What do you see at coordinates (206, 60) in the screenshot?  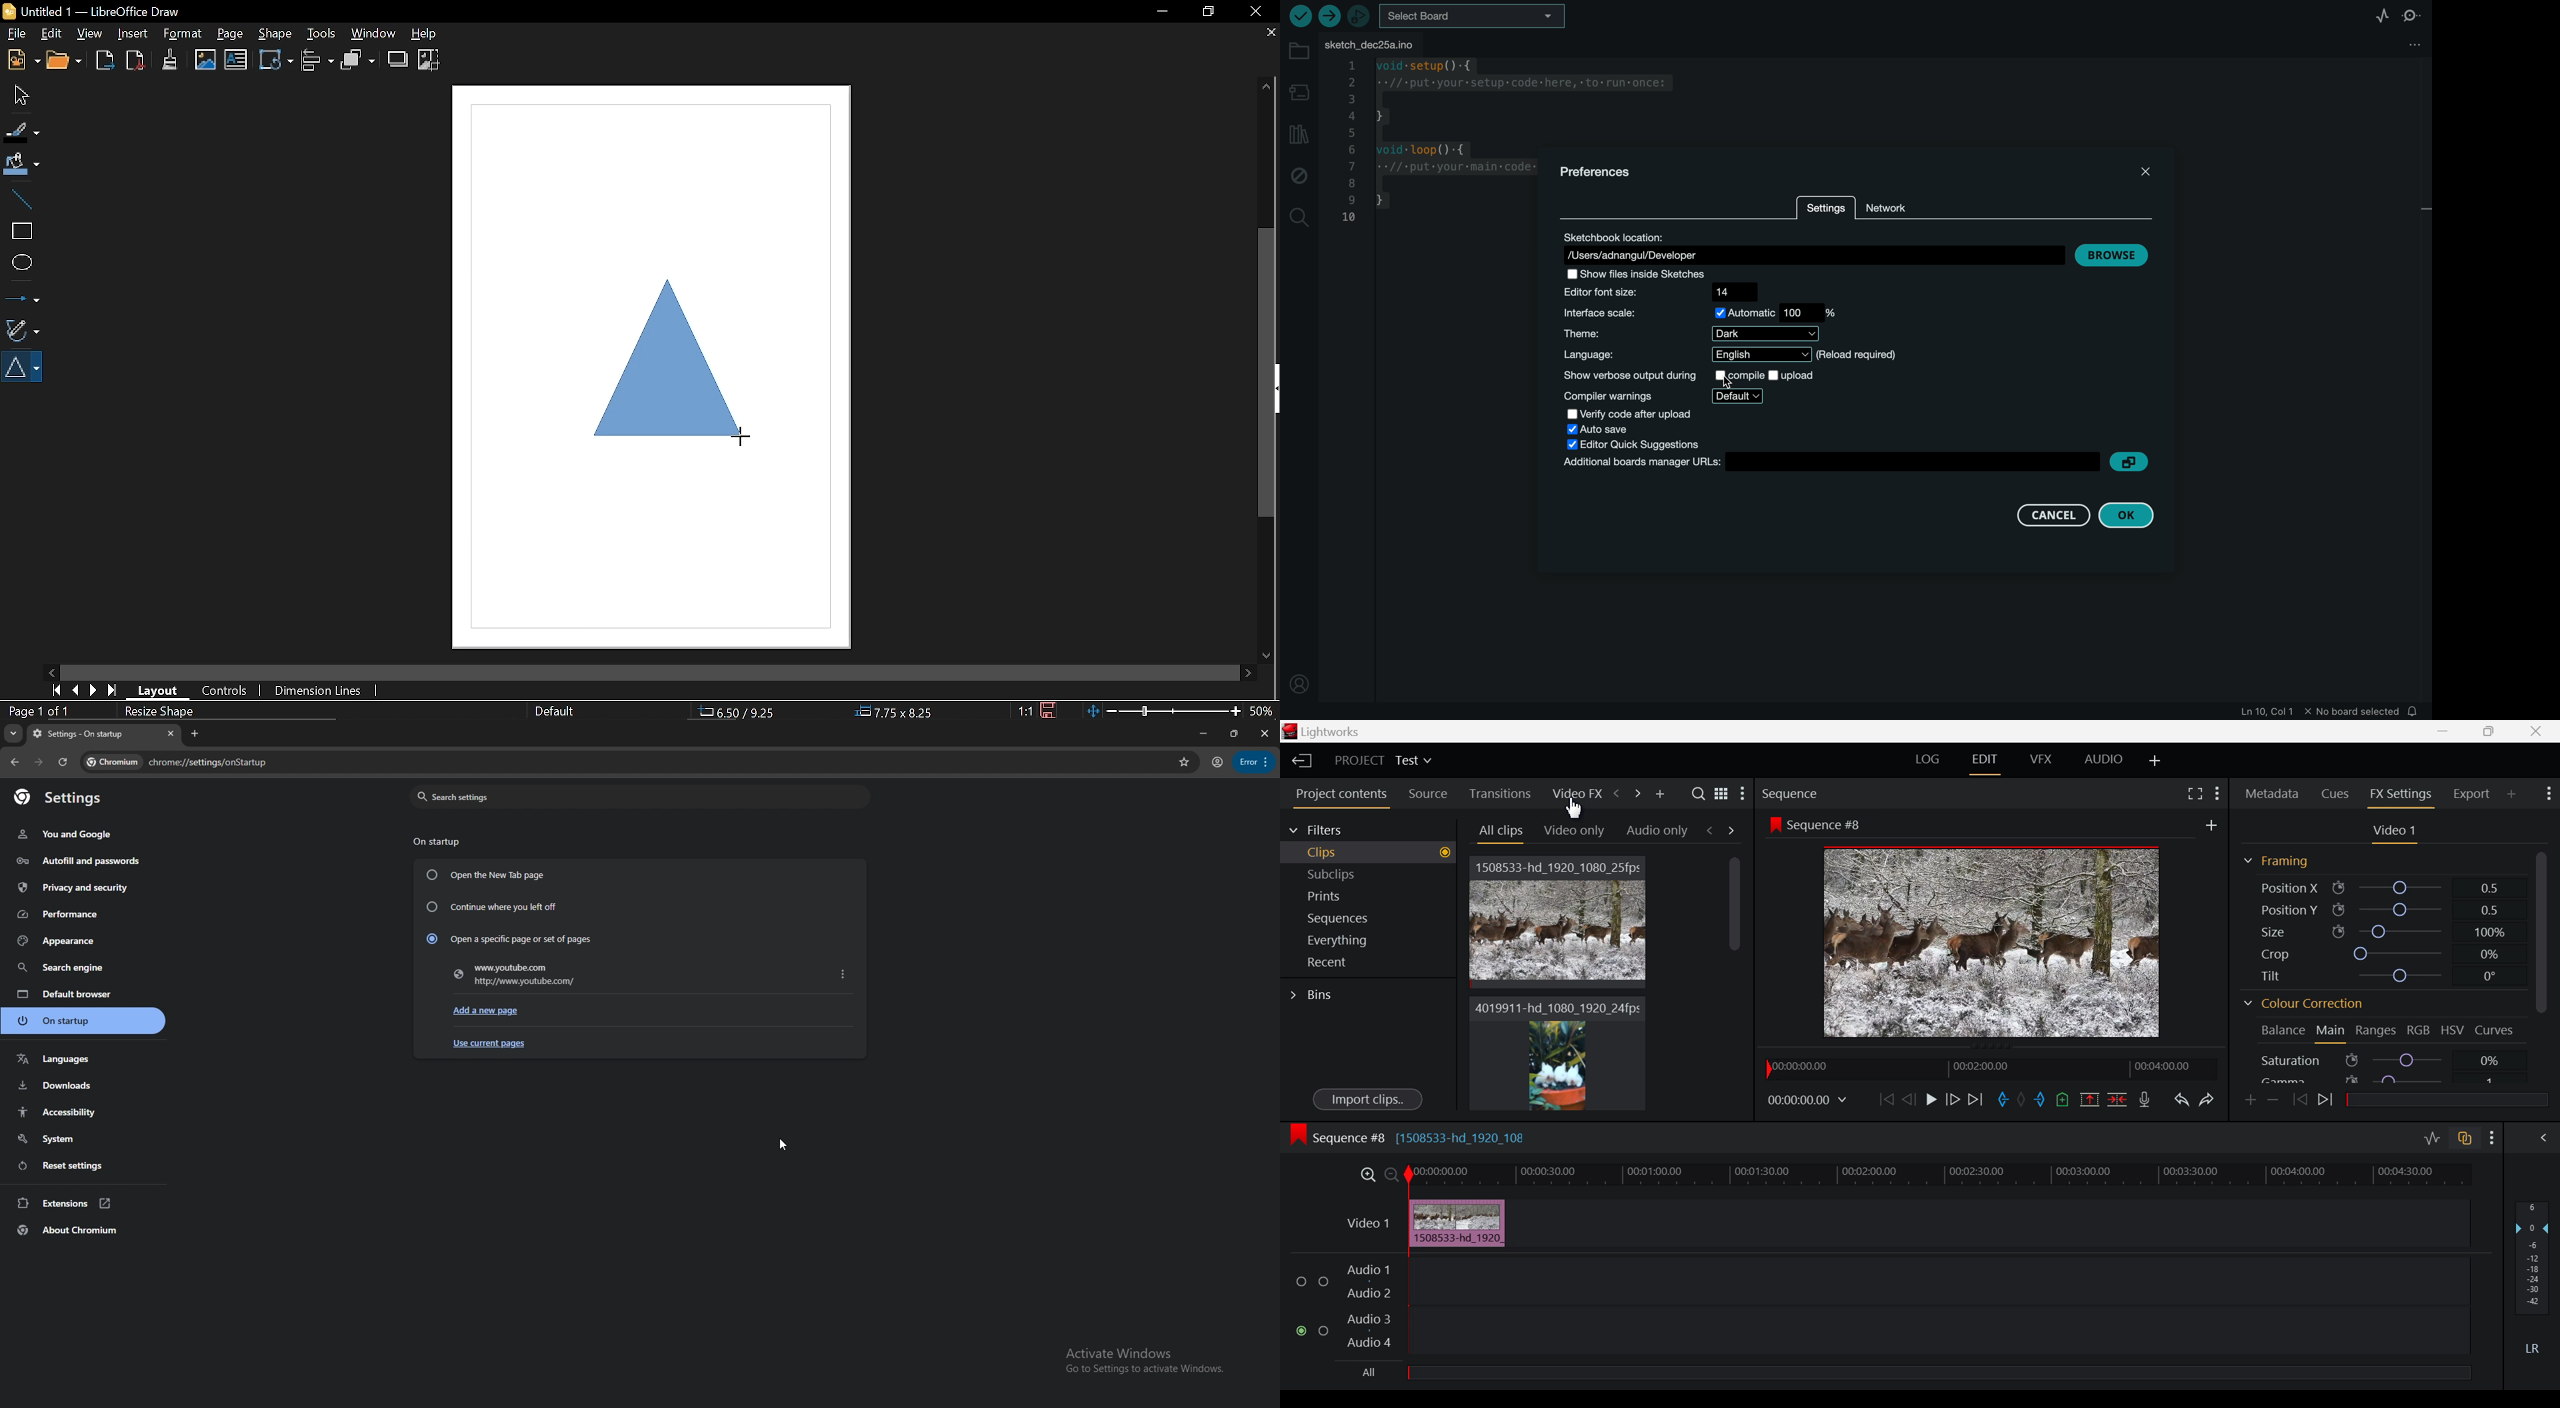 I see `Insert image` at bounding box center [206, 60].